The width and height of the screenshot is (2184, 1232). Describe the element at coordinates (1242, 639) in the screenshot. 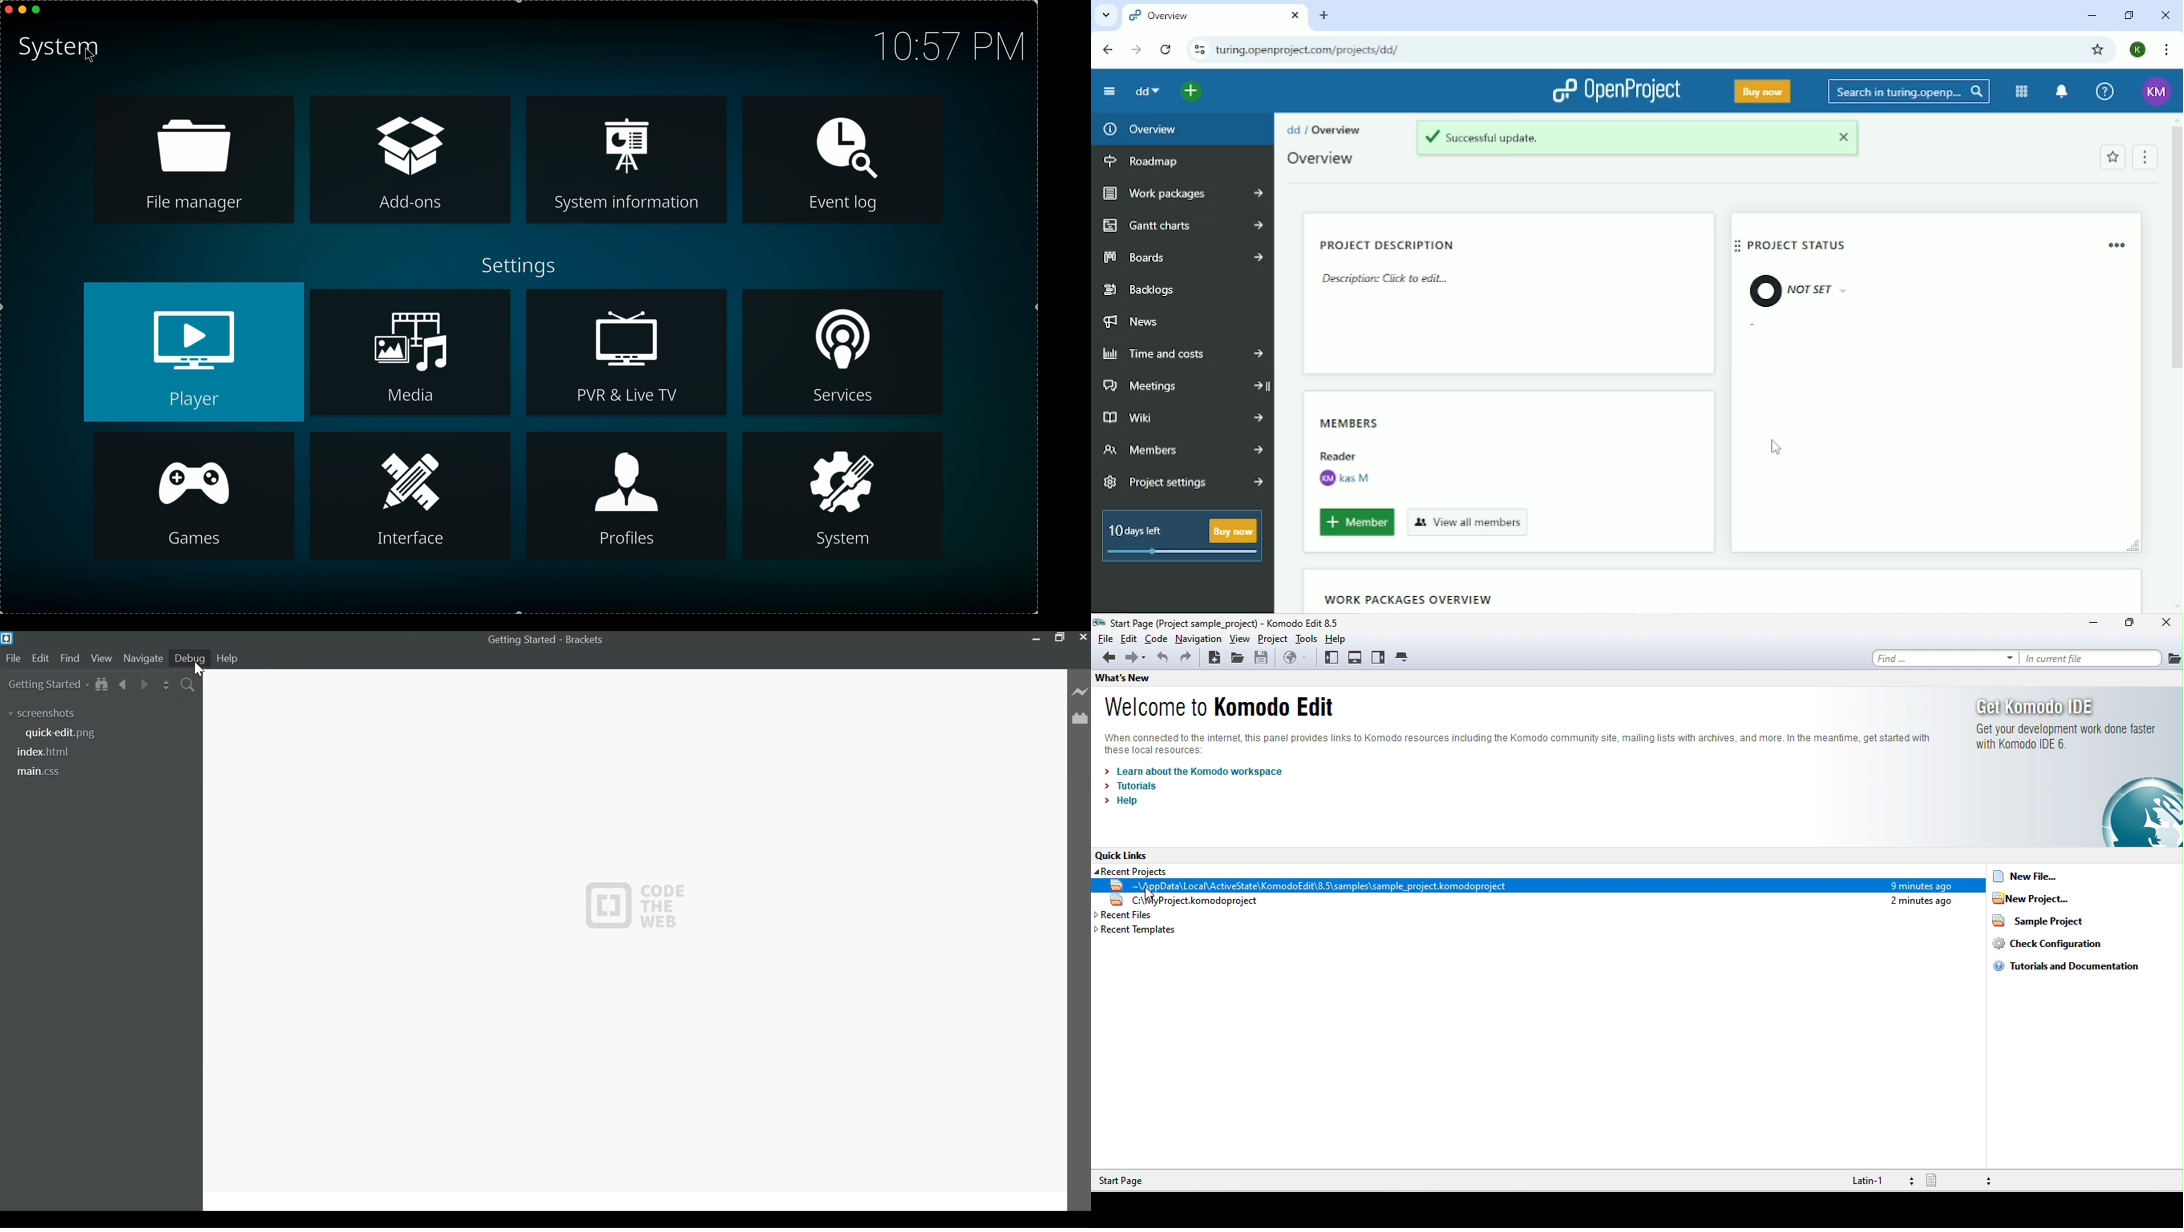

I see `view` at that location.